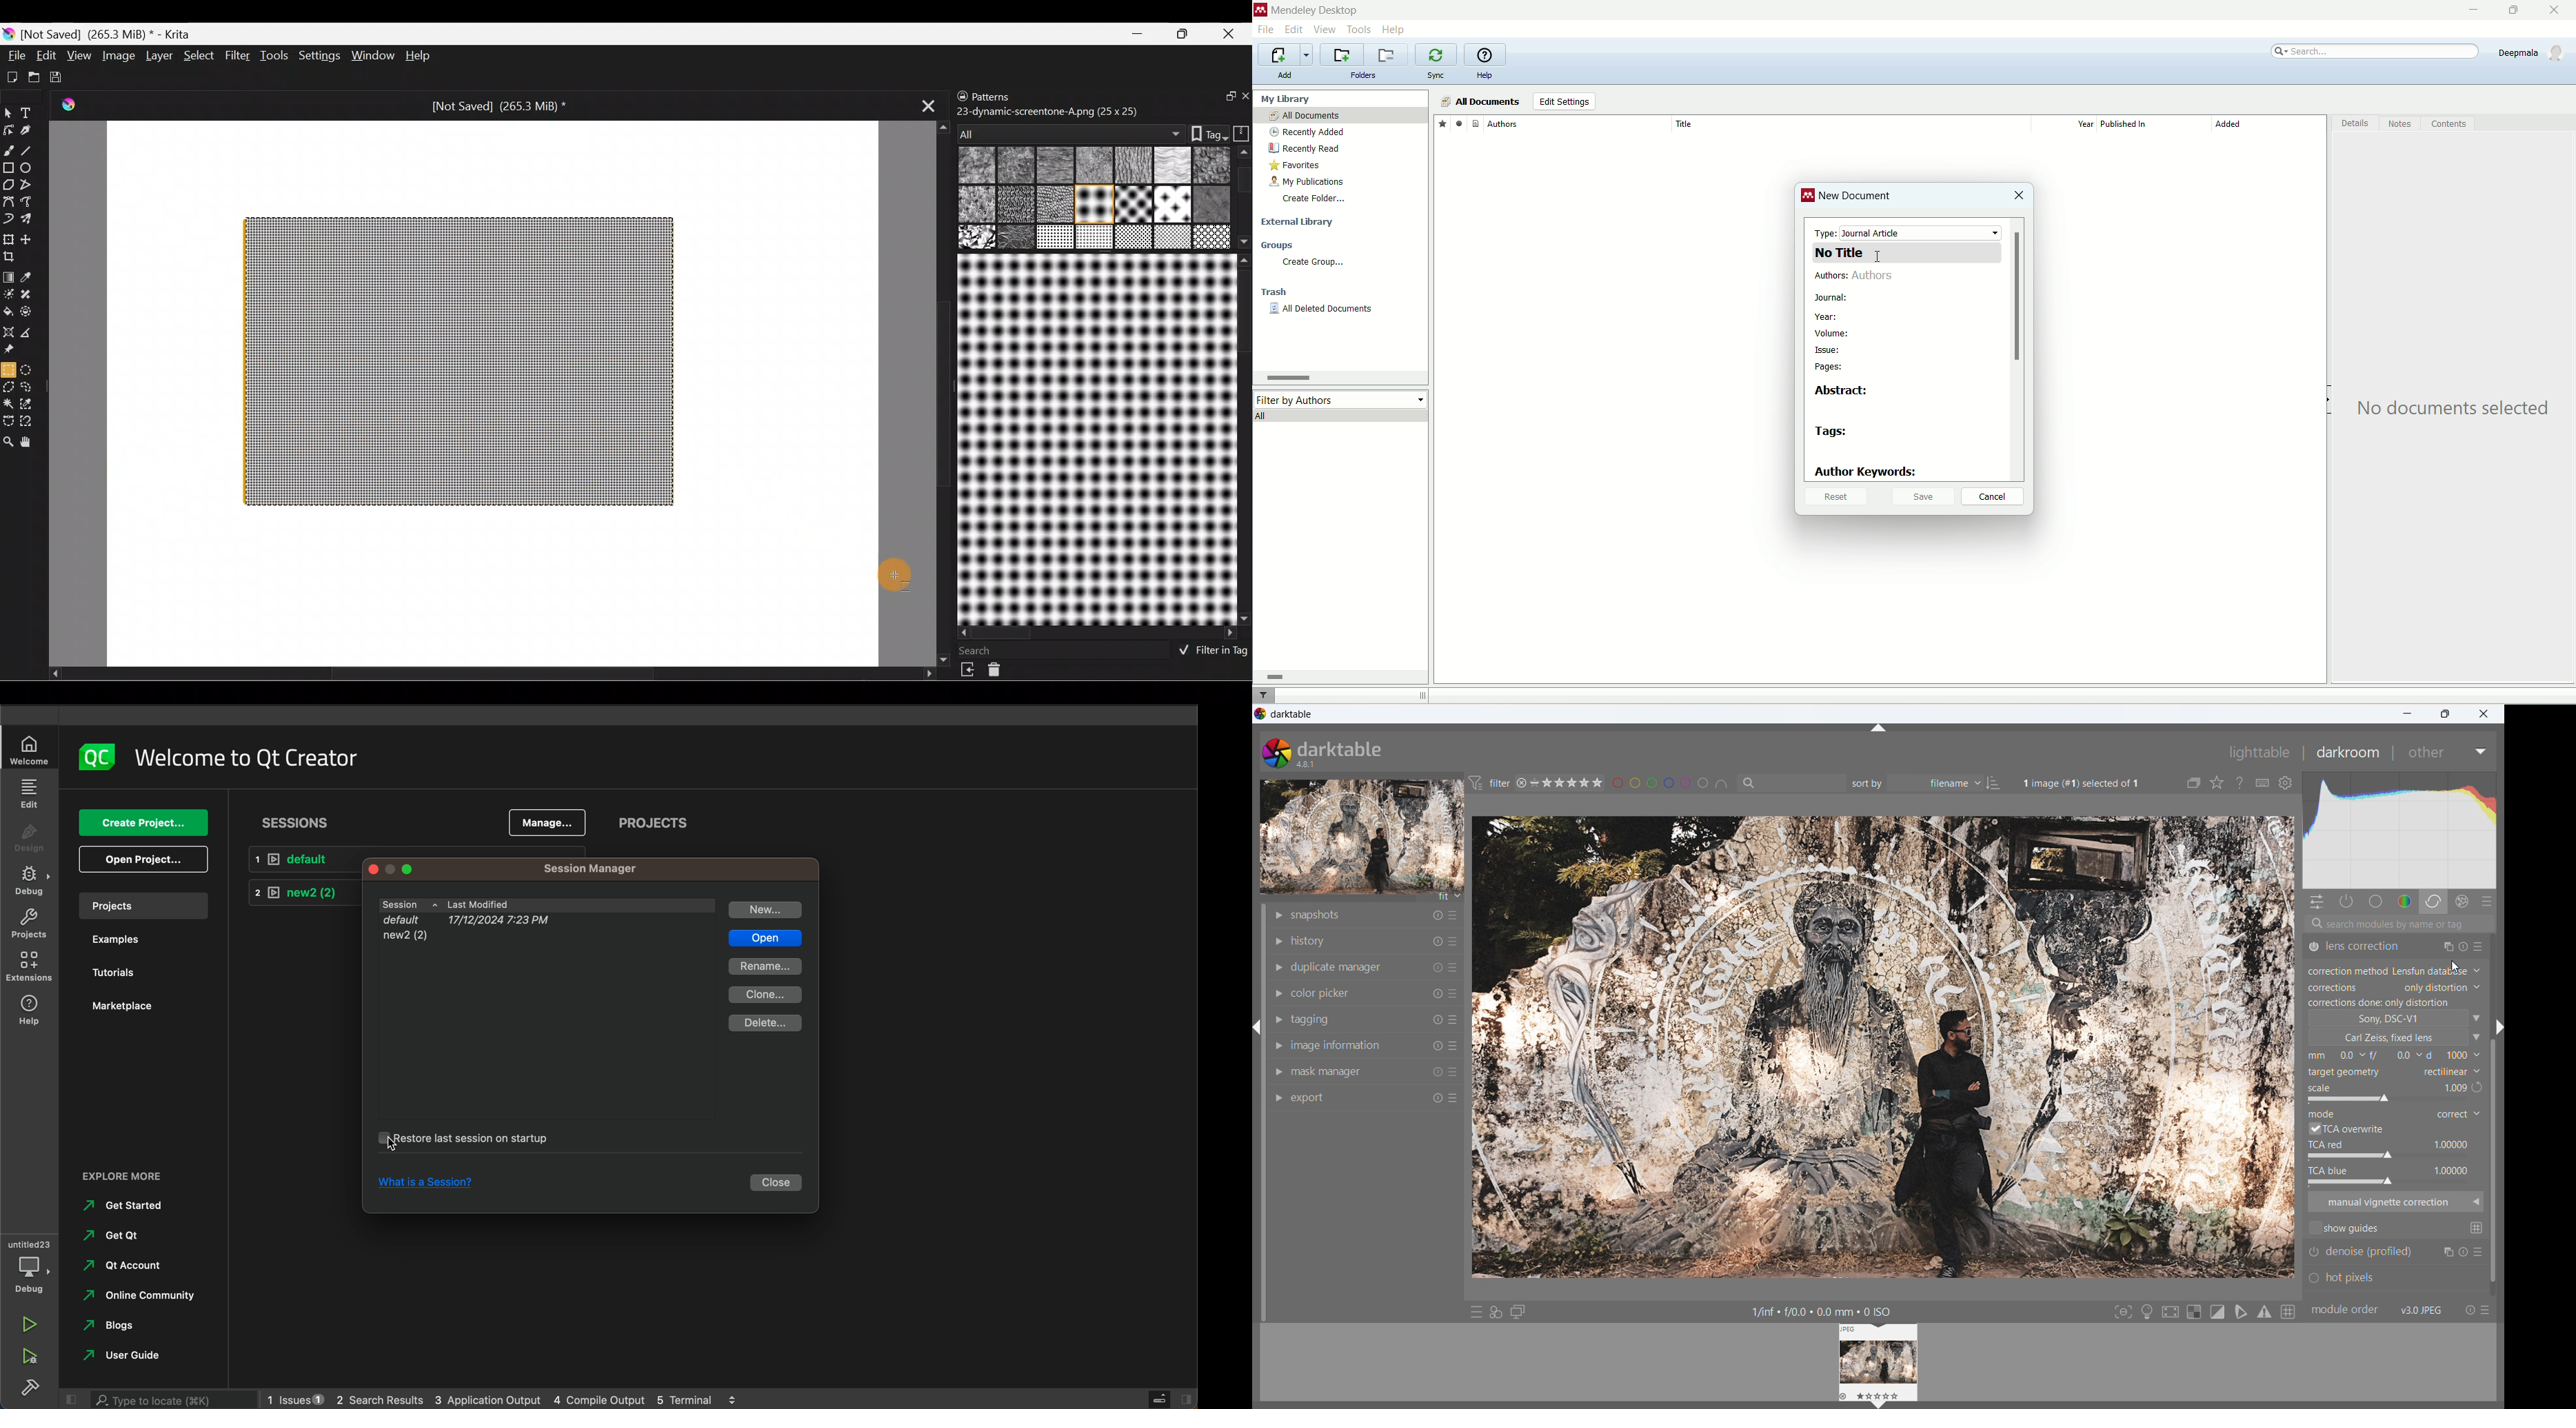  Describe the element at coordinates (1307, 132) in the screenshot. I see `recently added` at that location.